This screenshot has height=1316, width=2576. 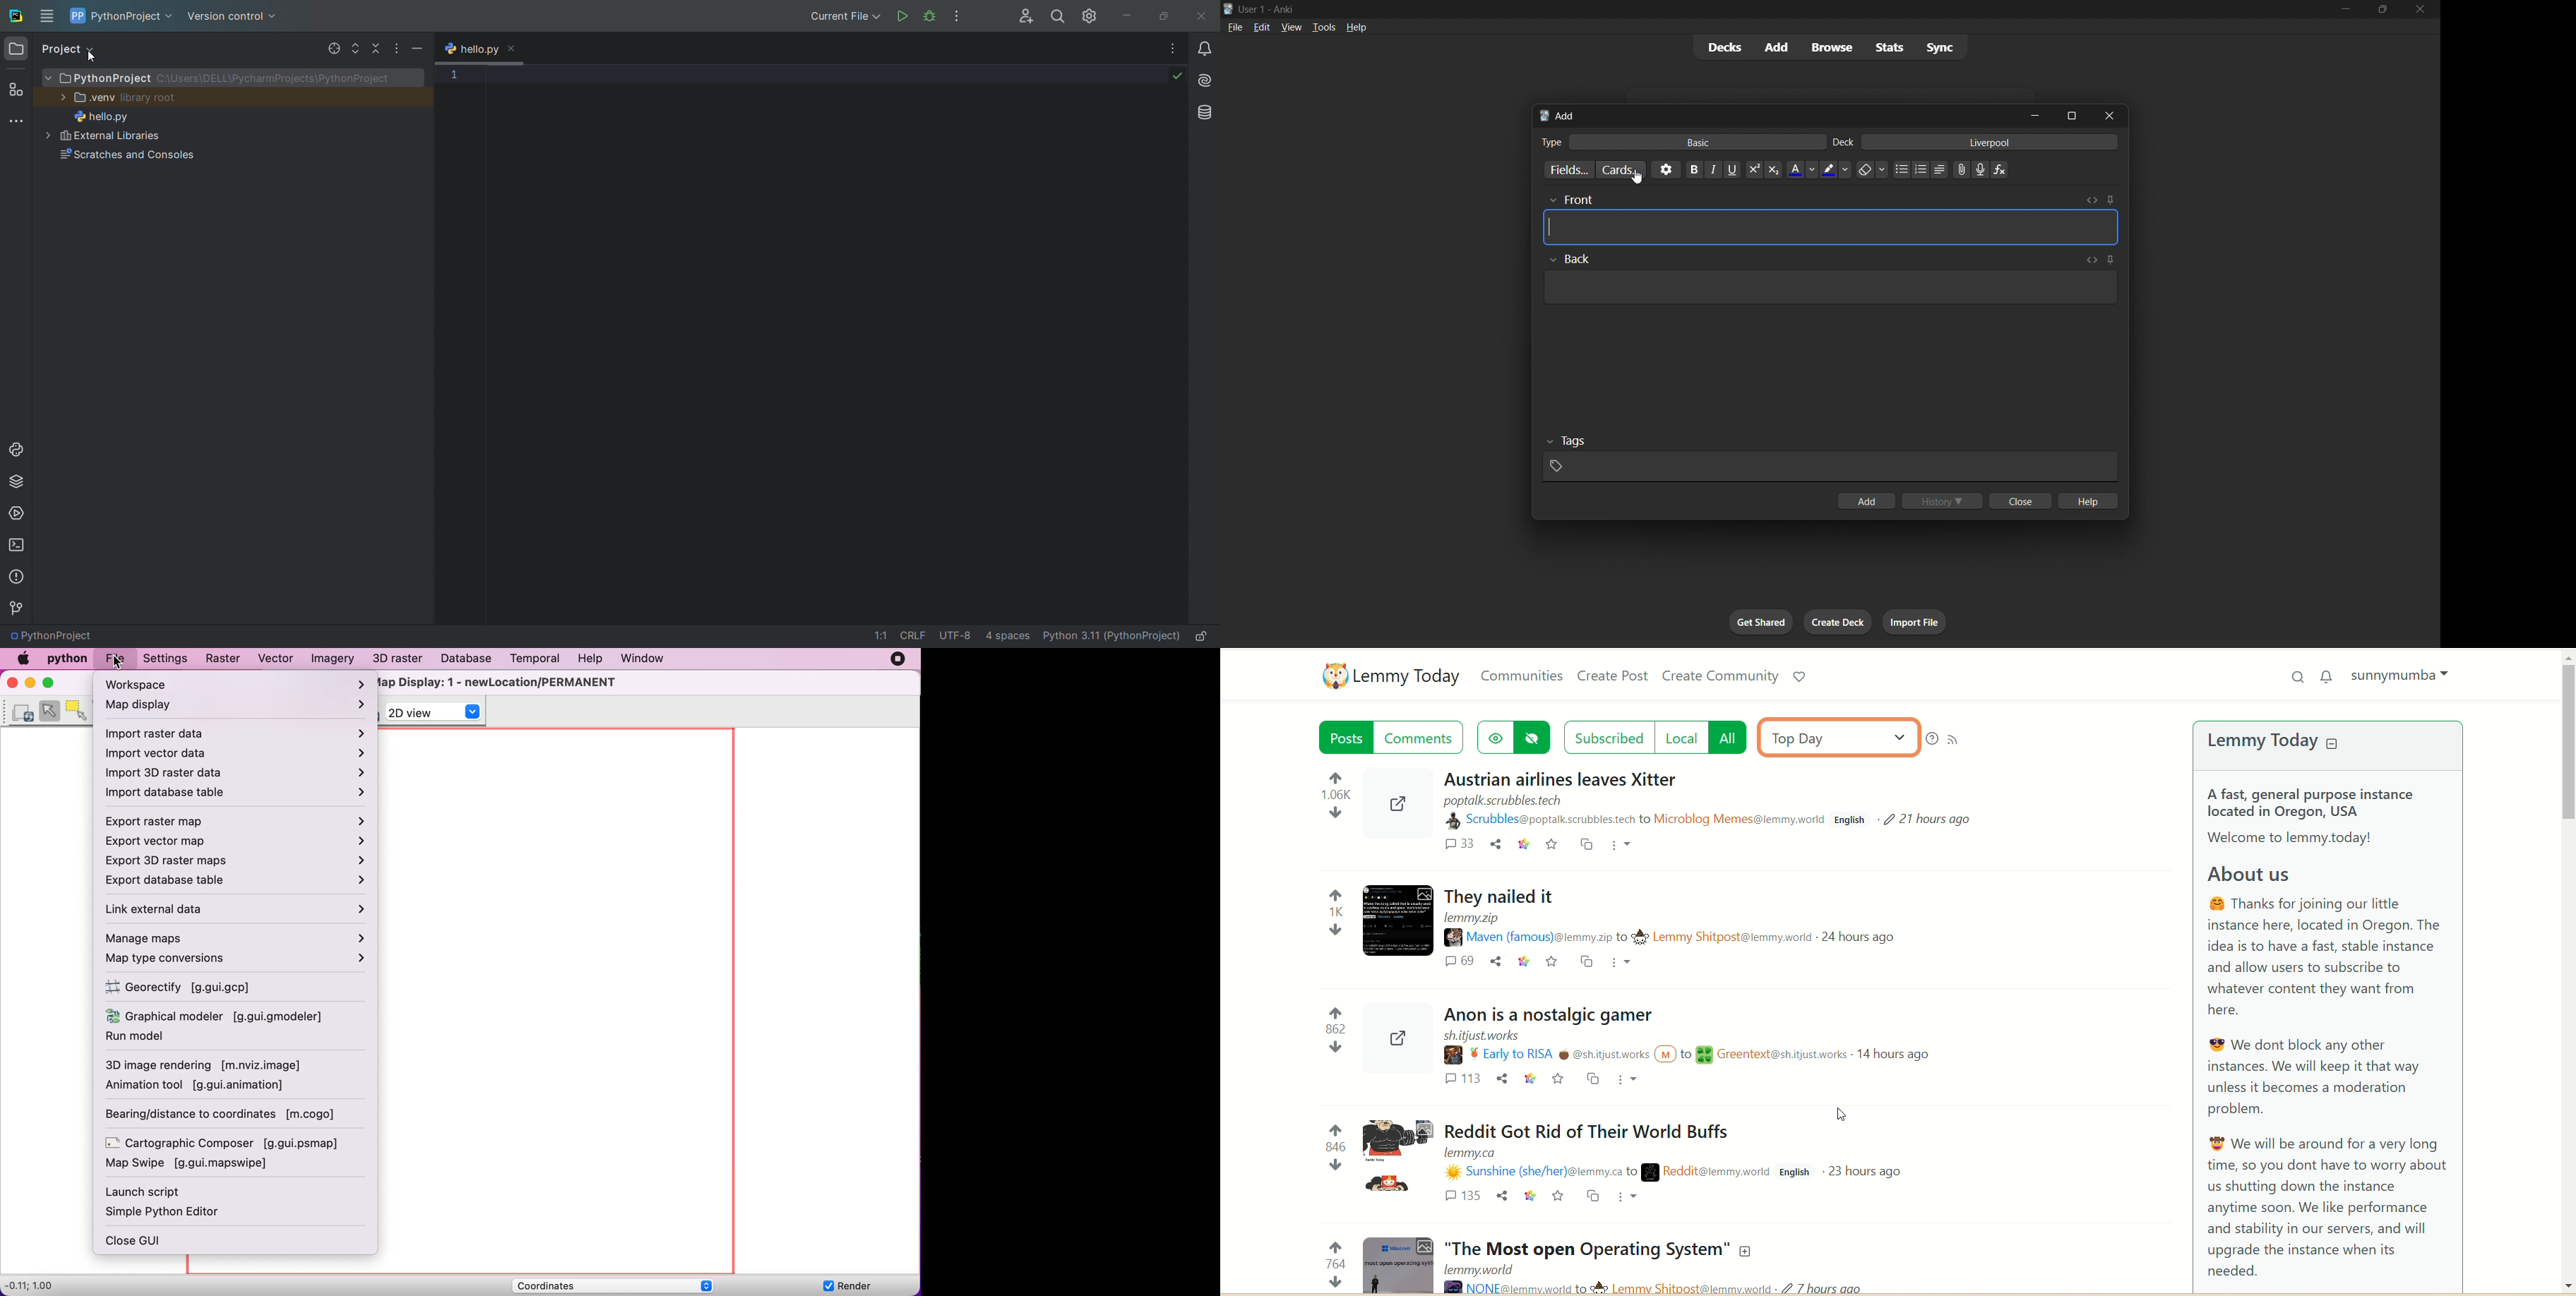 I want to click on interpreter, so click(x=1110, y=637).